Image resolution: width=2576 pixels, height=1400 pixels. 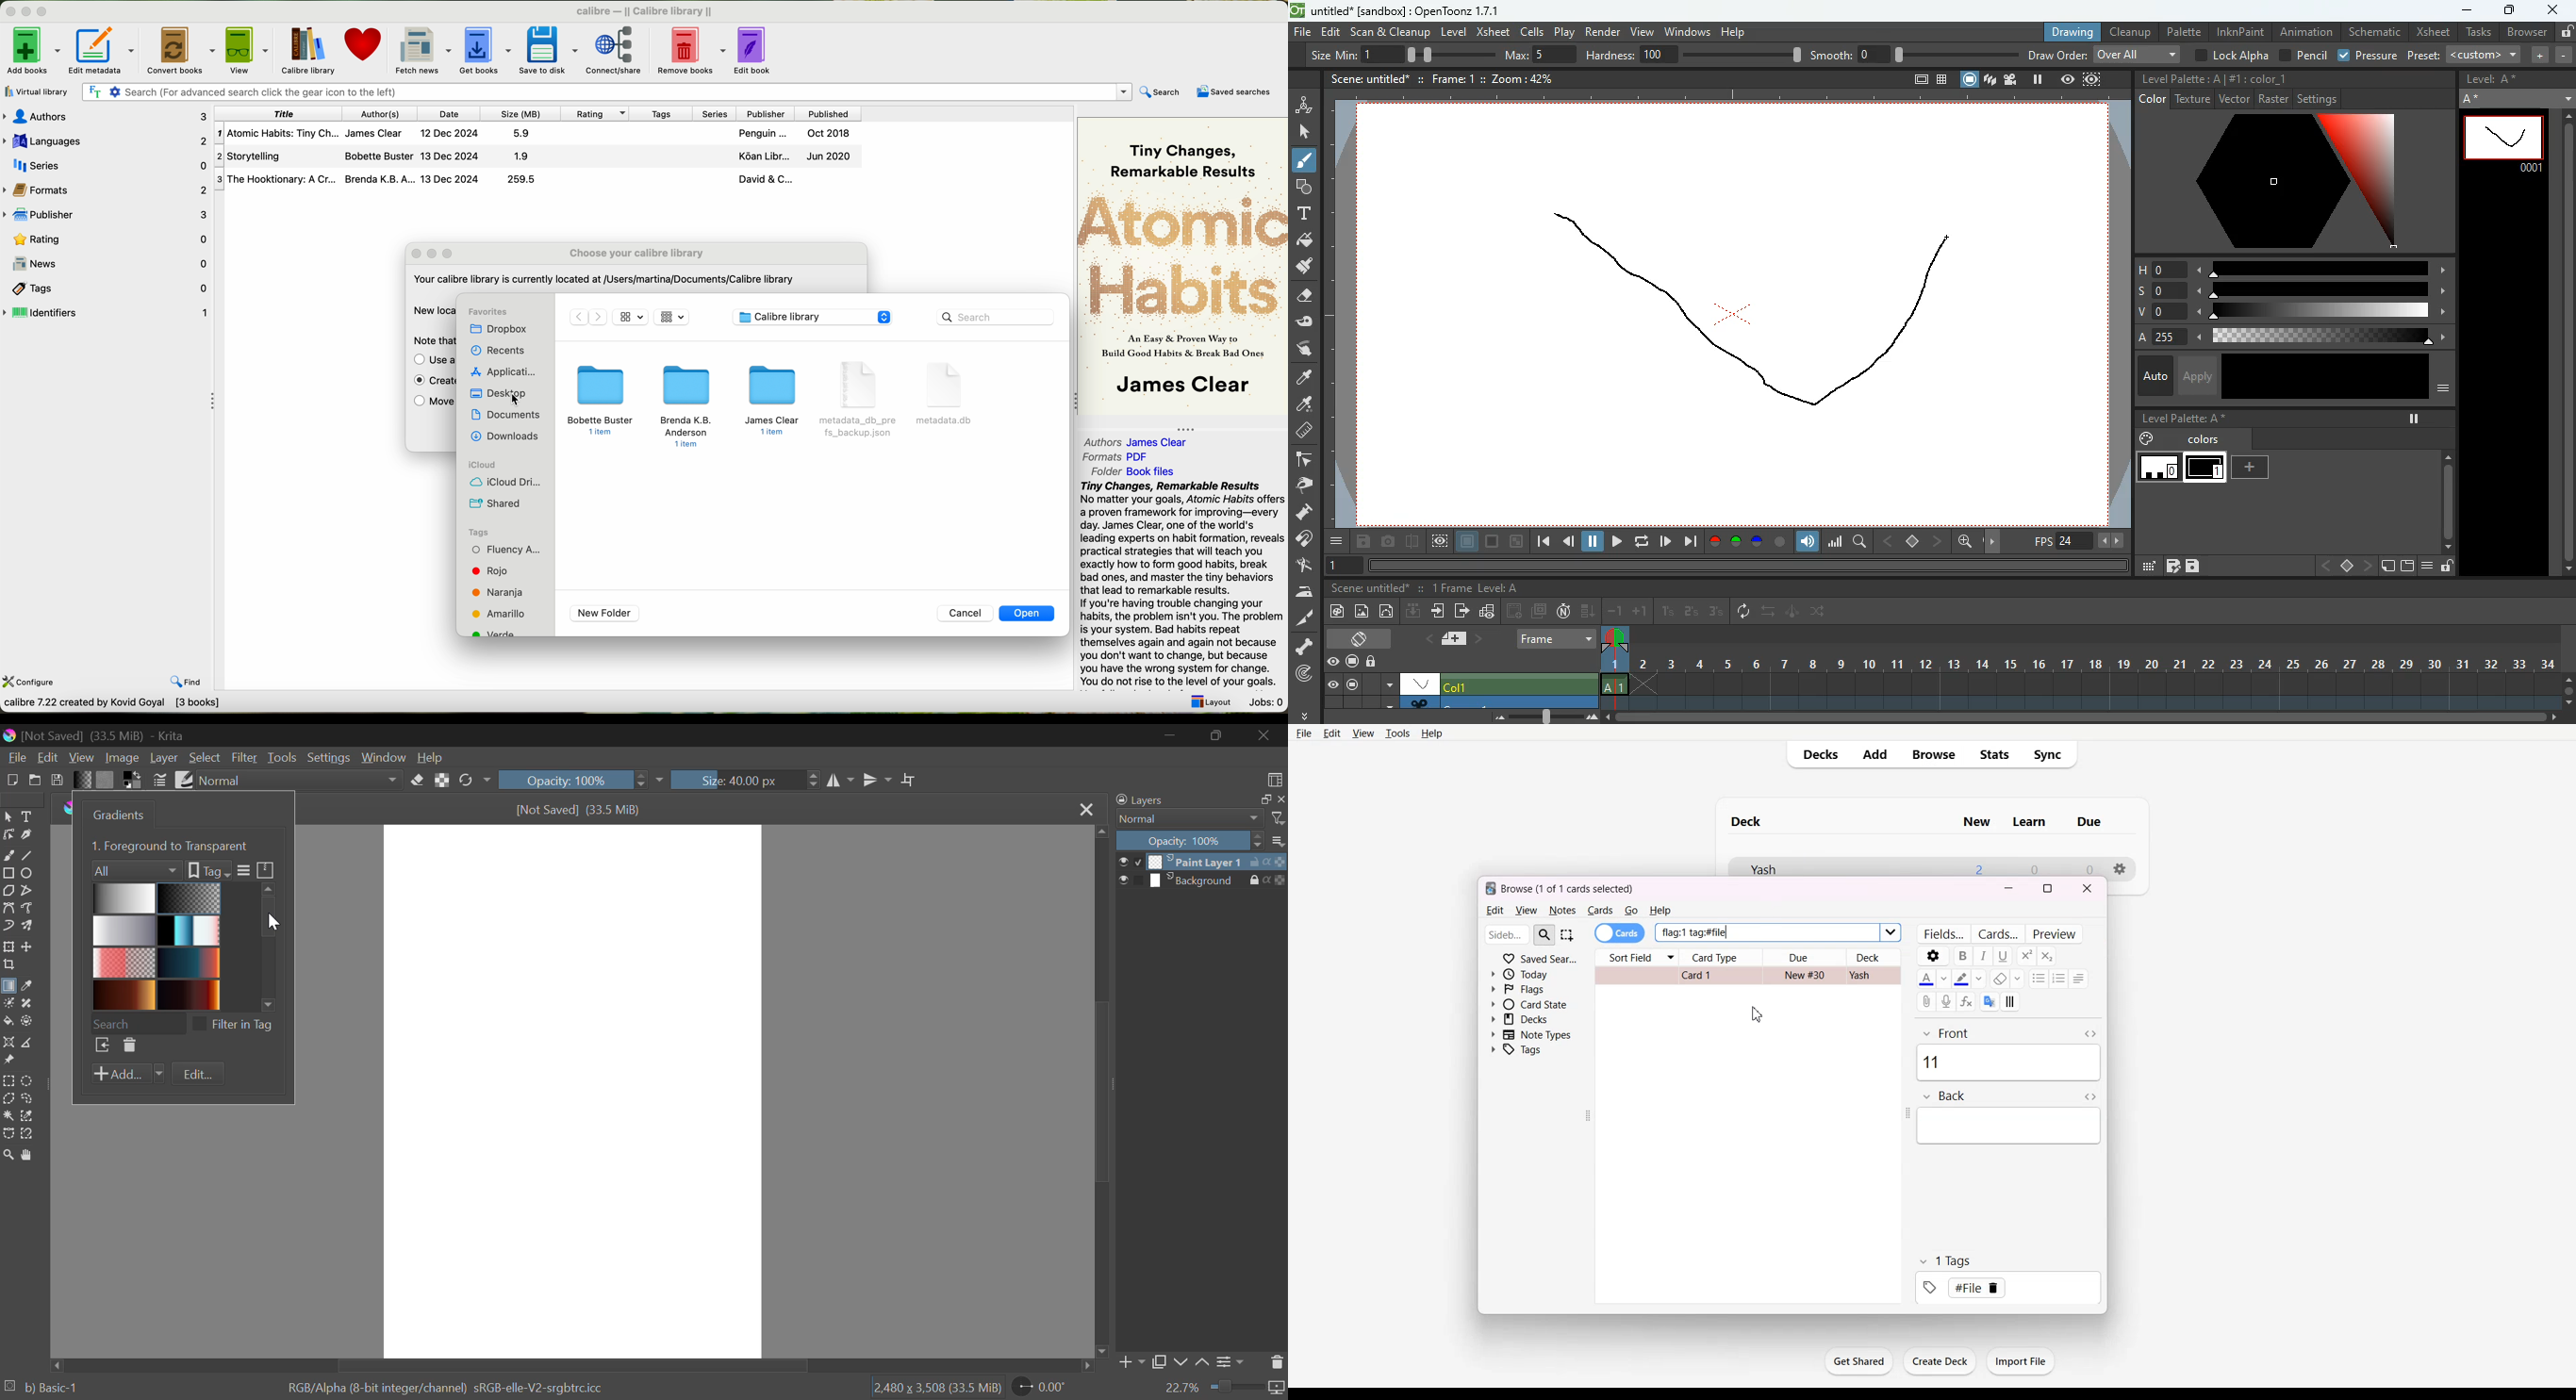 What do you see at coordinates (1515, 611) in the screenshot?
I see `back` at bounding box center [1515, 611].